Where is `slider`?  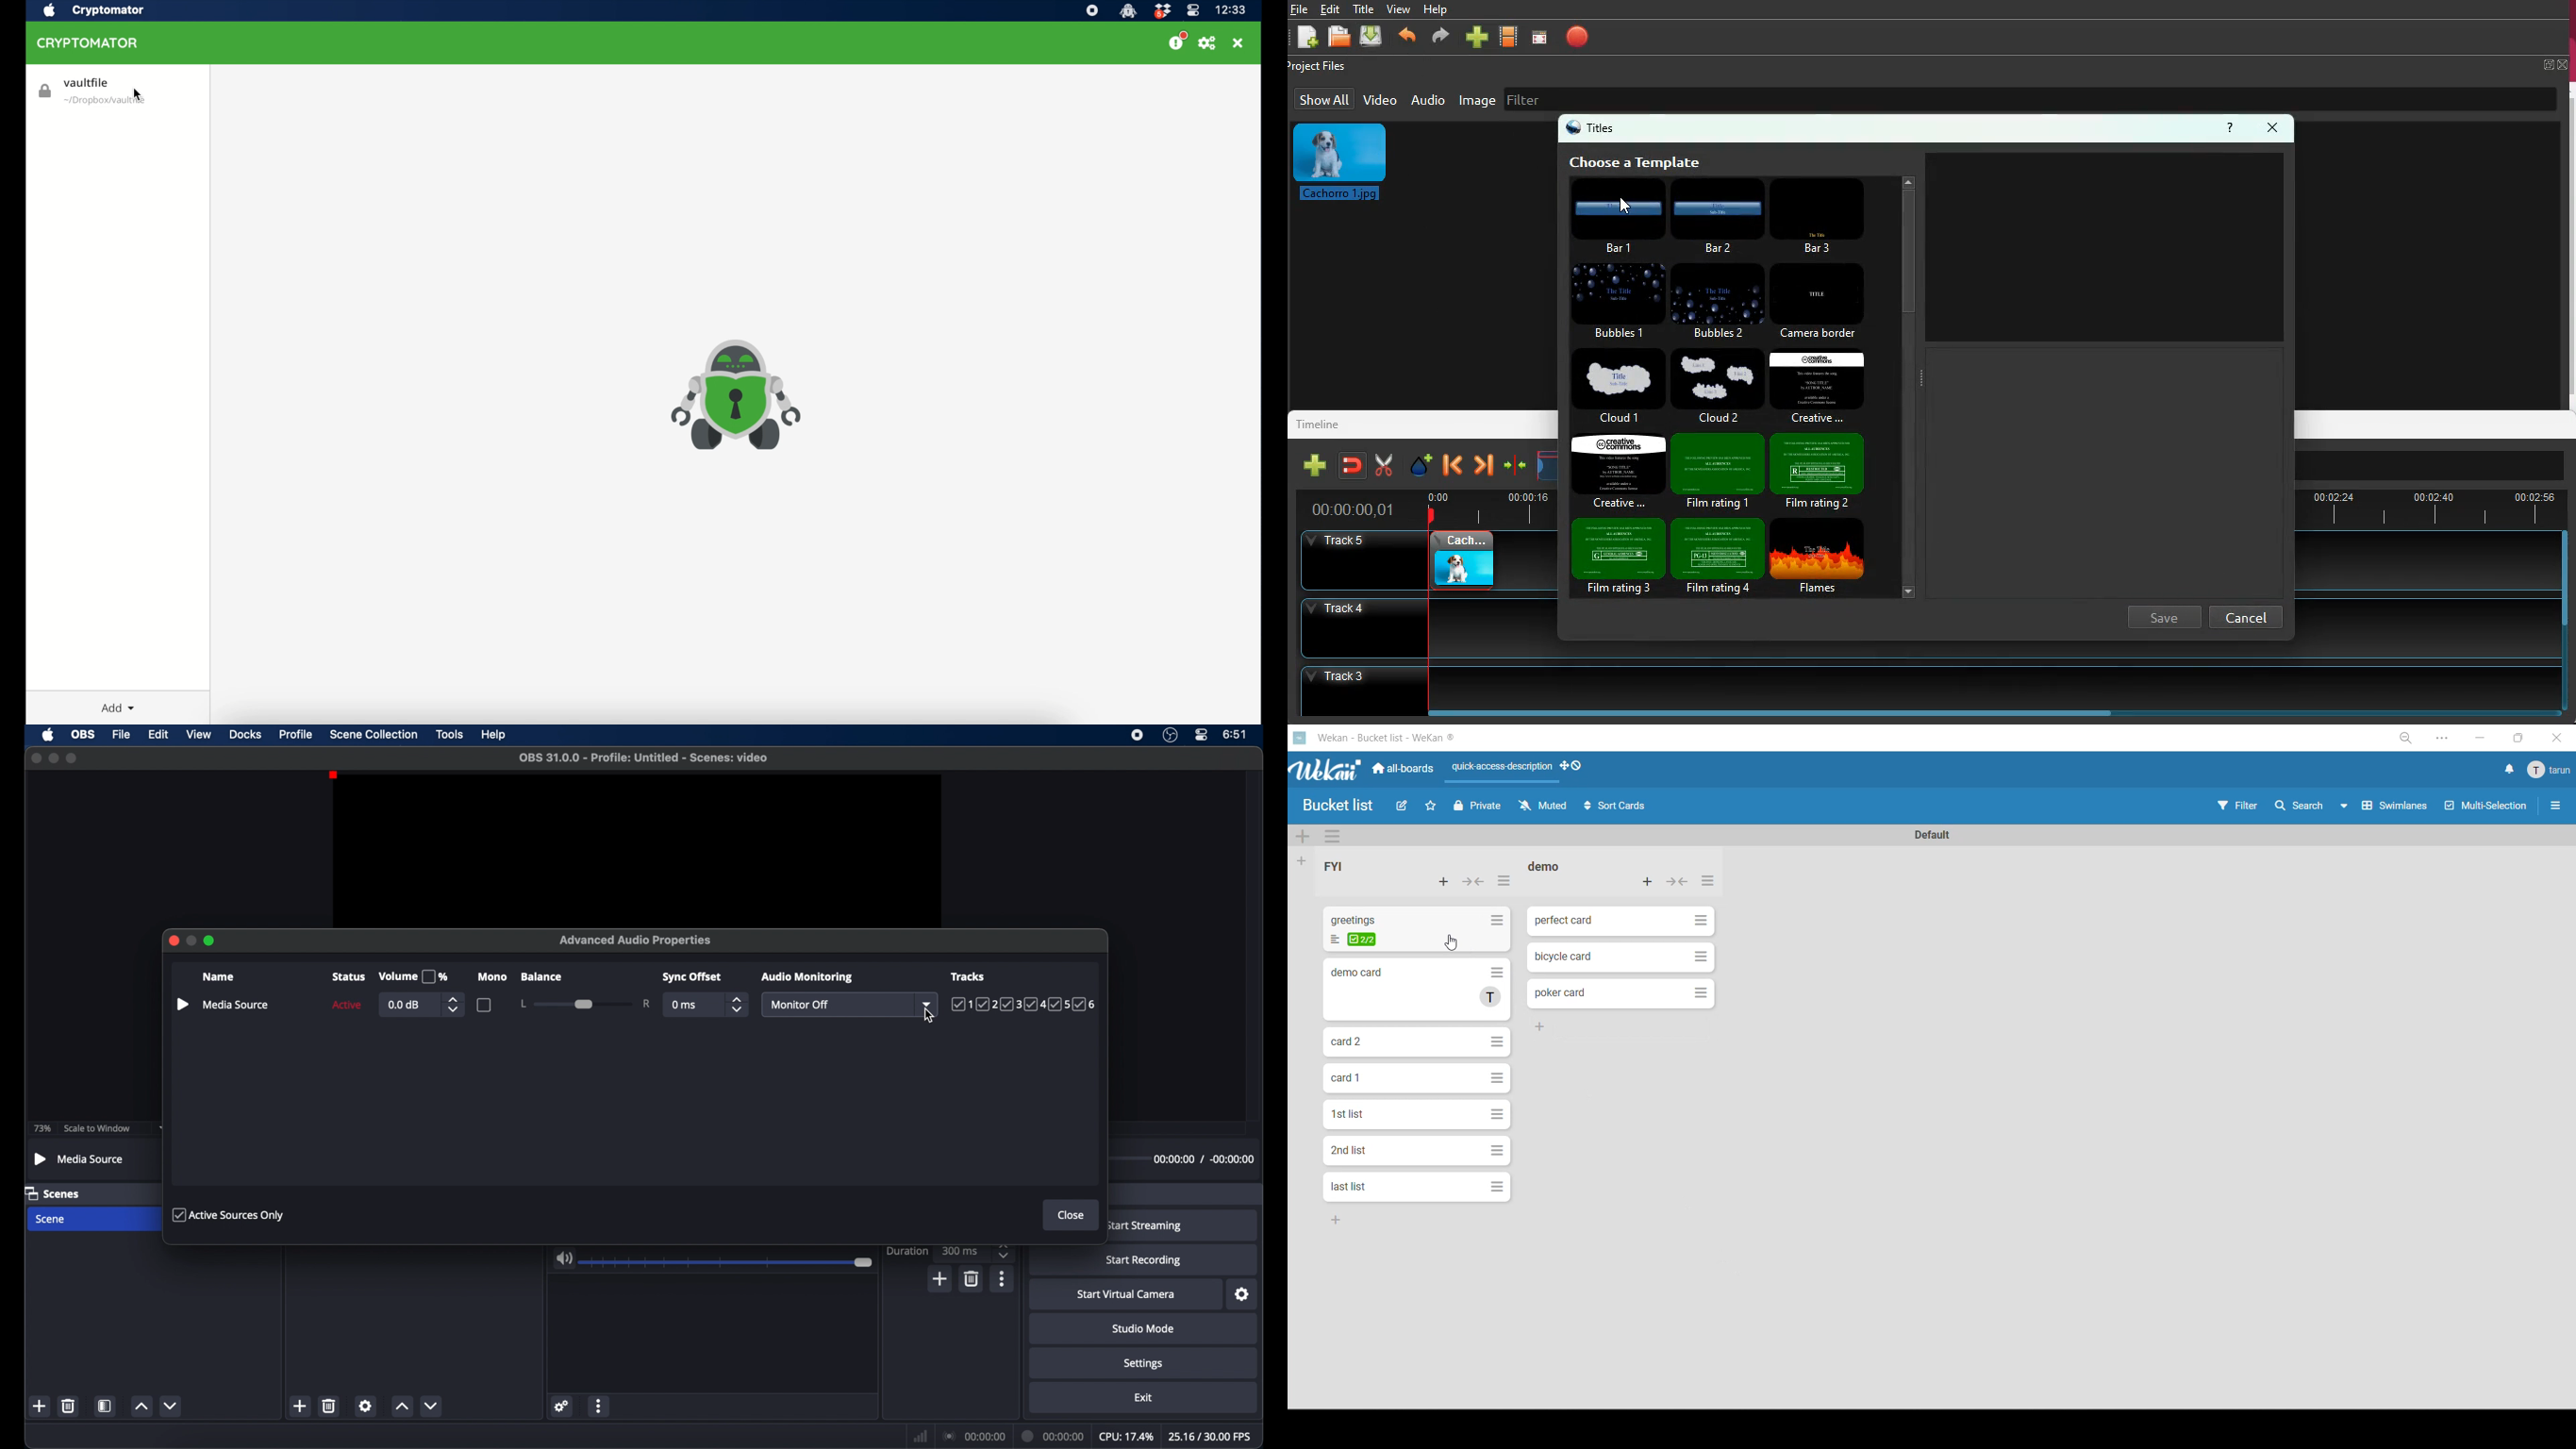 slider is located at coordinates (587, 1004).